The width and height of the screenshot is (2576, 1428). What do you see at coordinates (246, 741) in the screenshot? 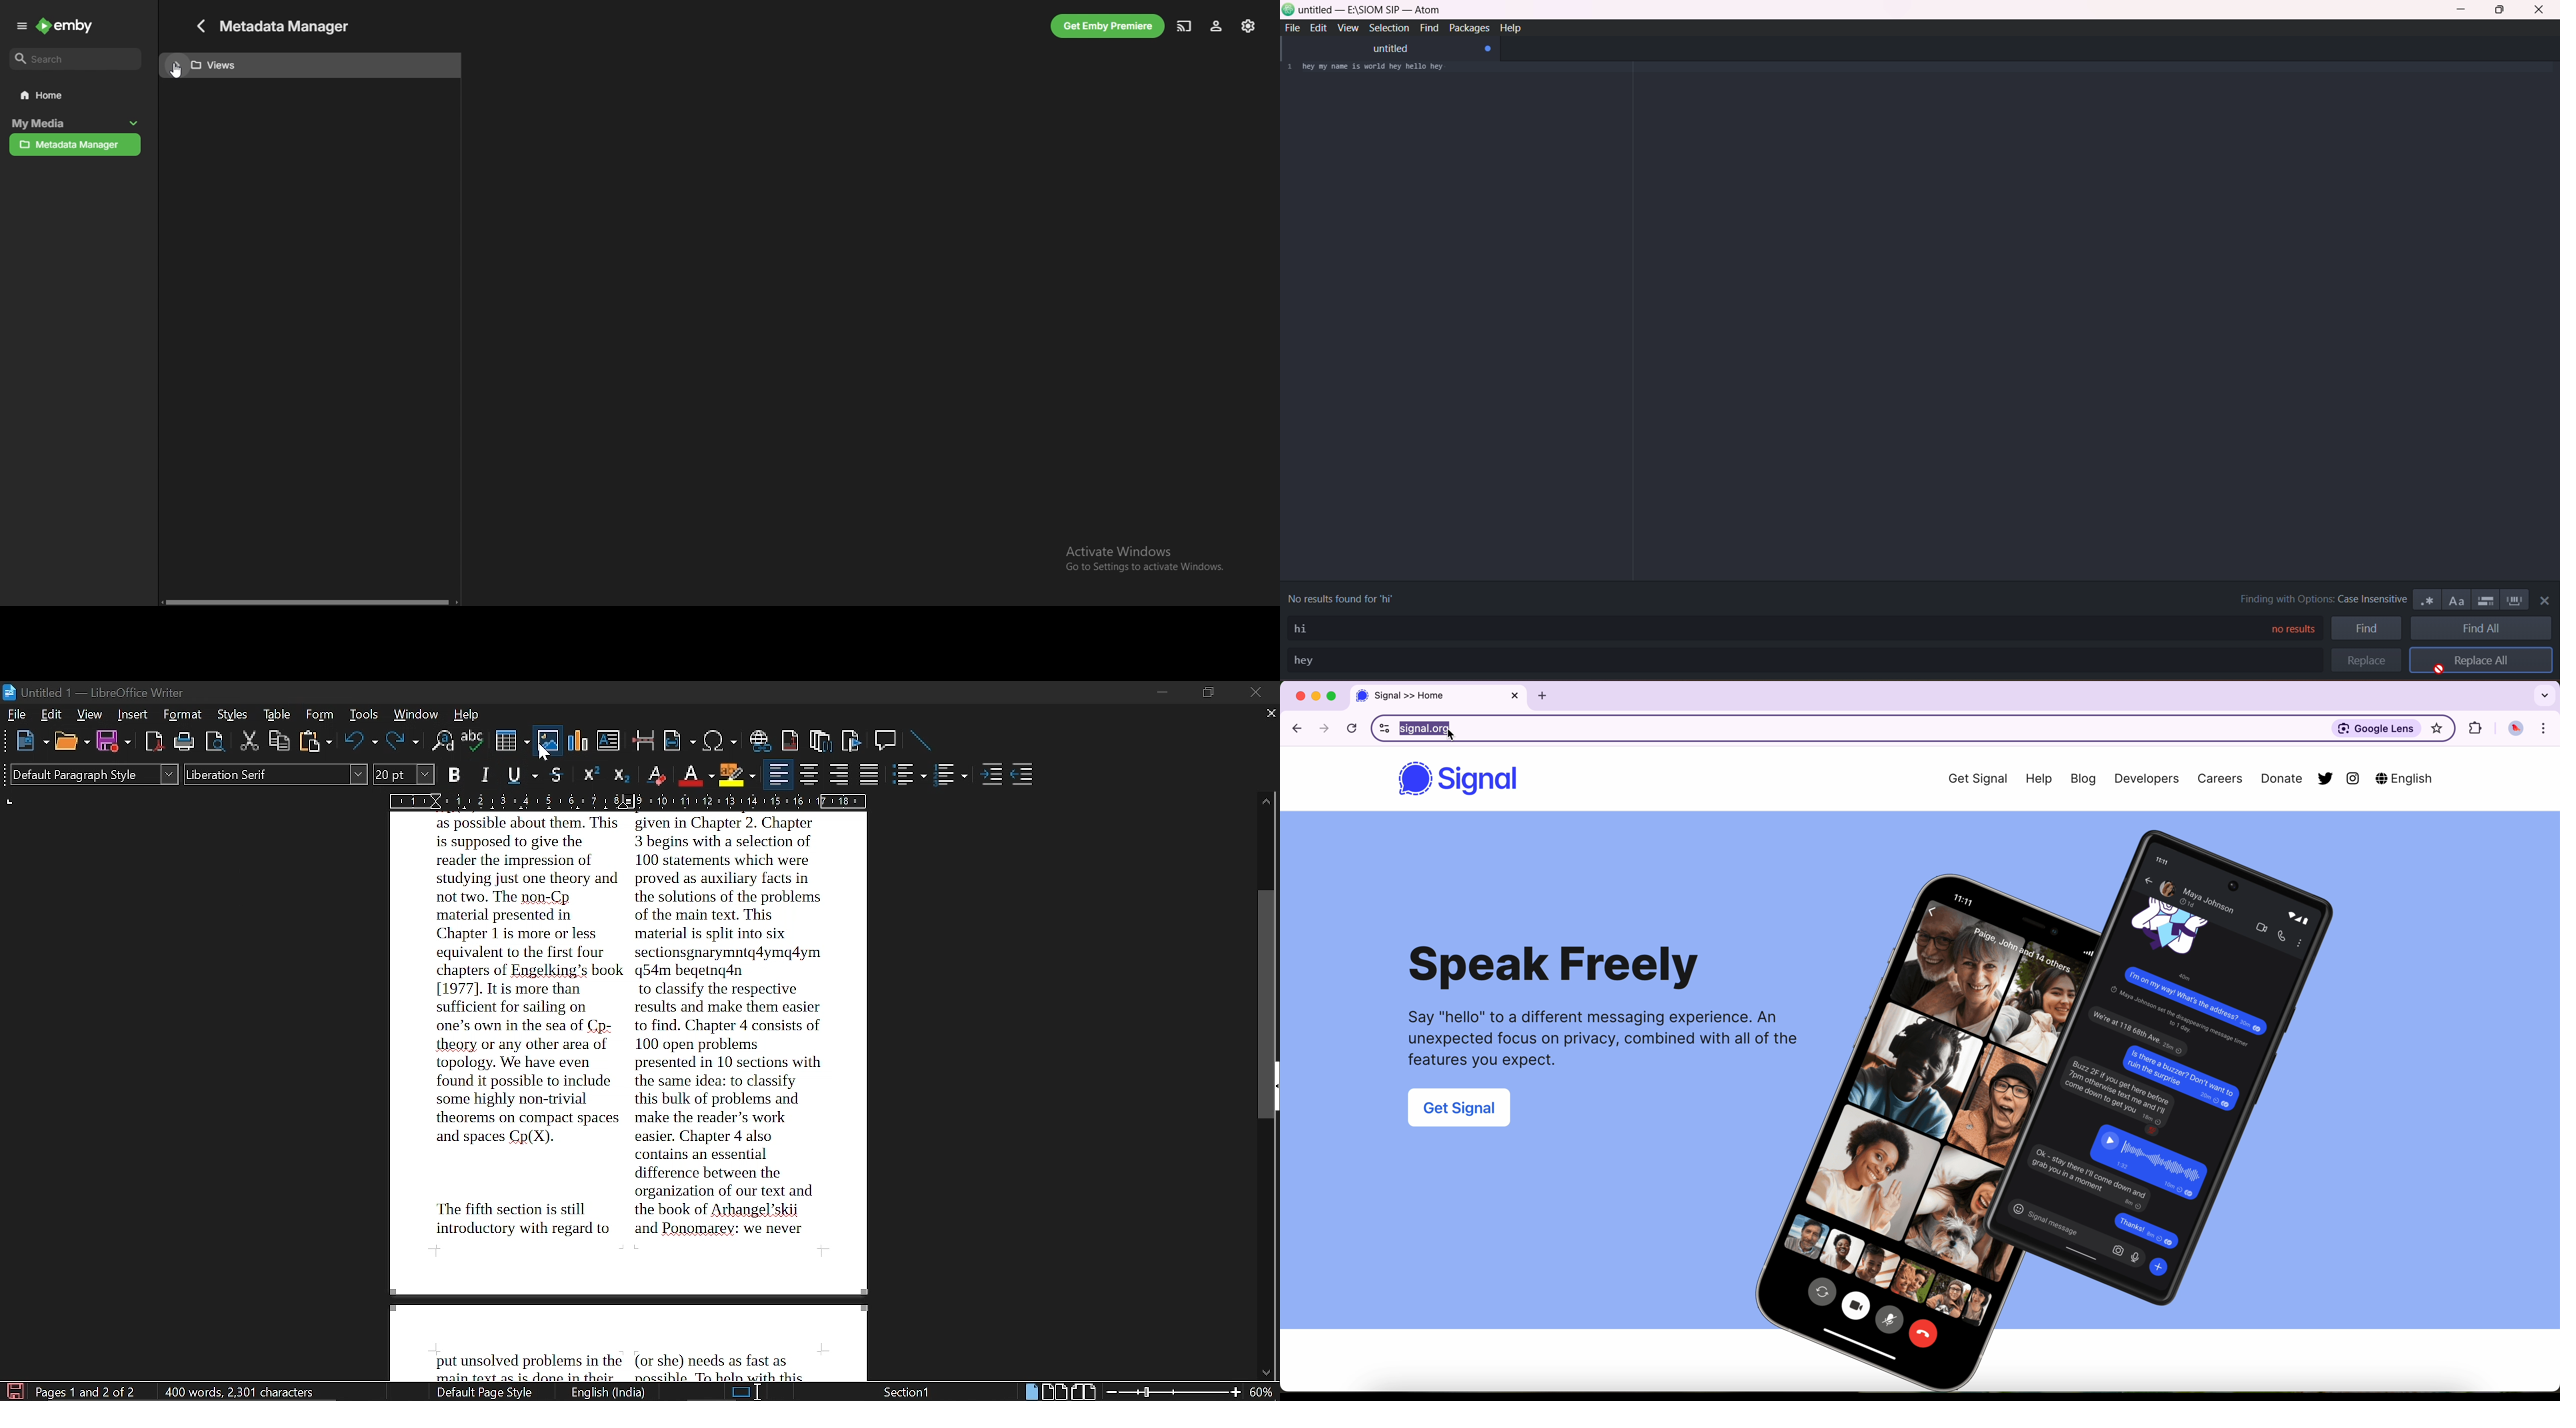
I see `cut ` at bounding box center [246, 741].